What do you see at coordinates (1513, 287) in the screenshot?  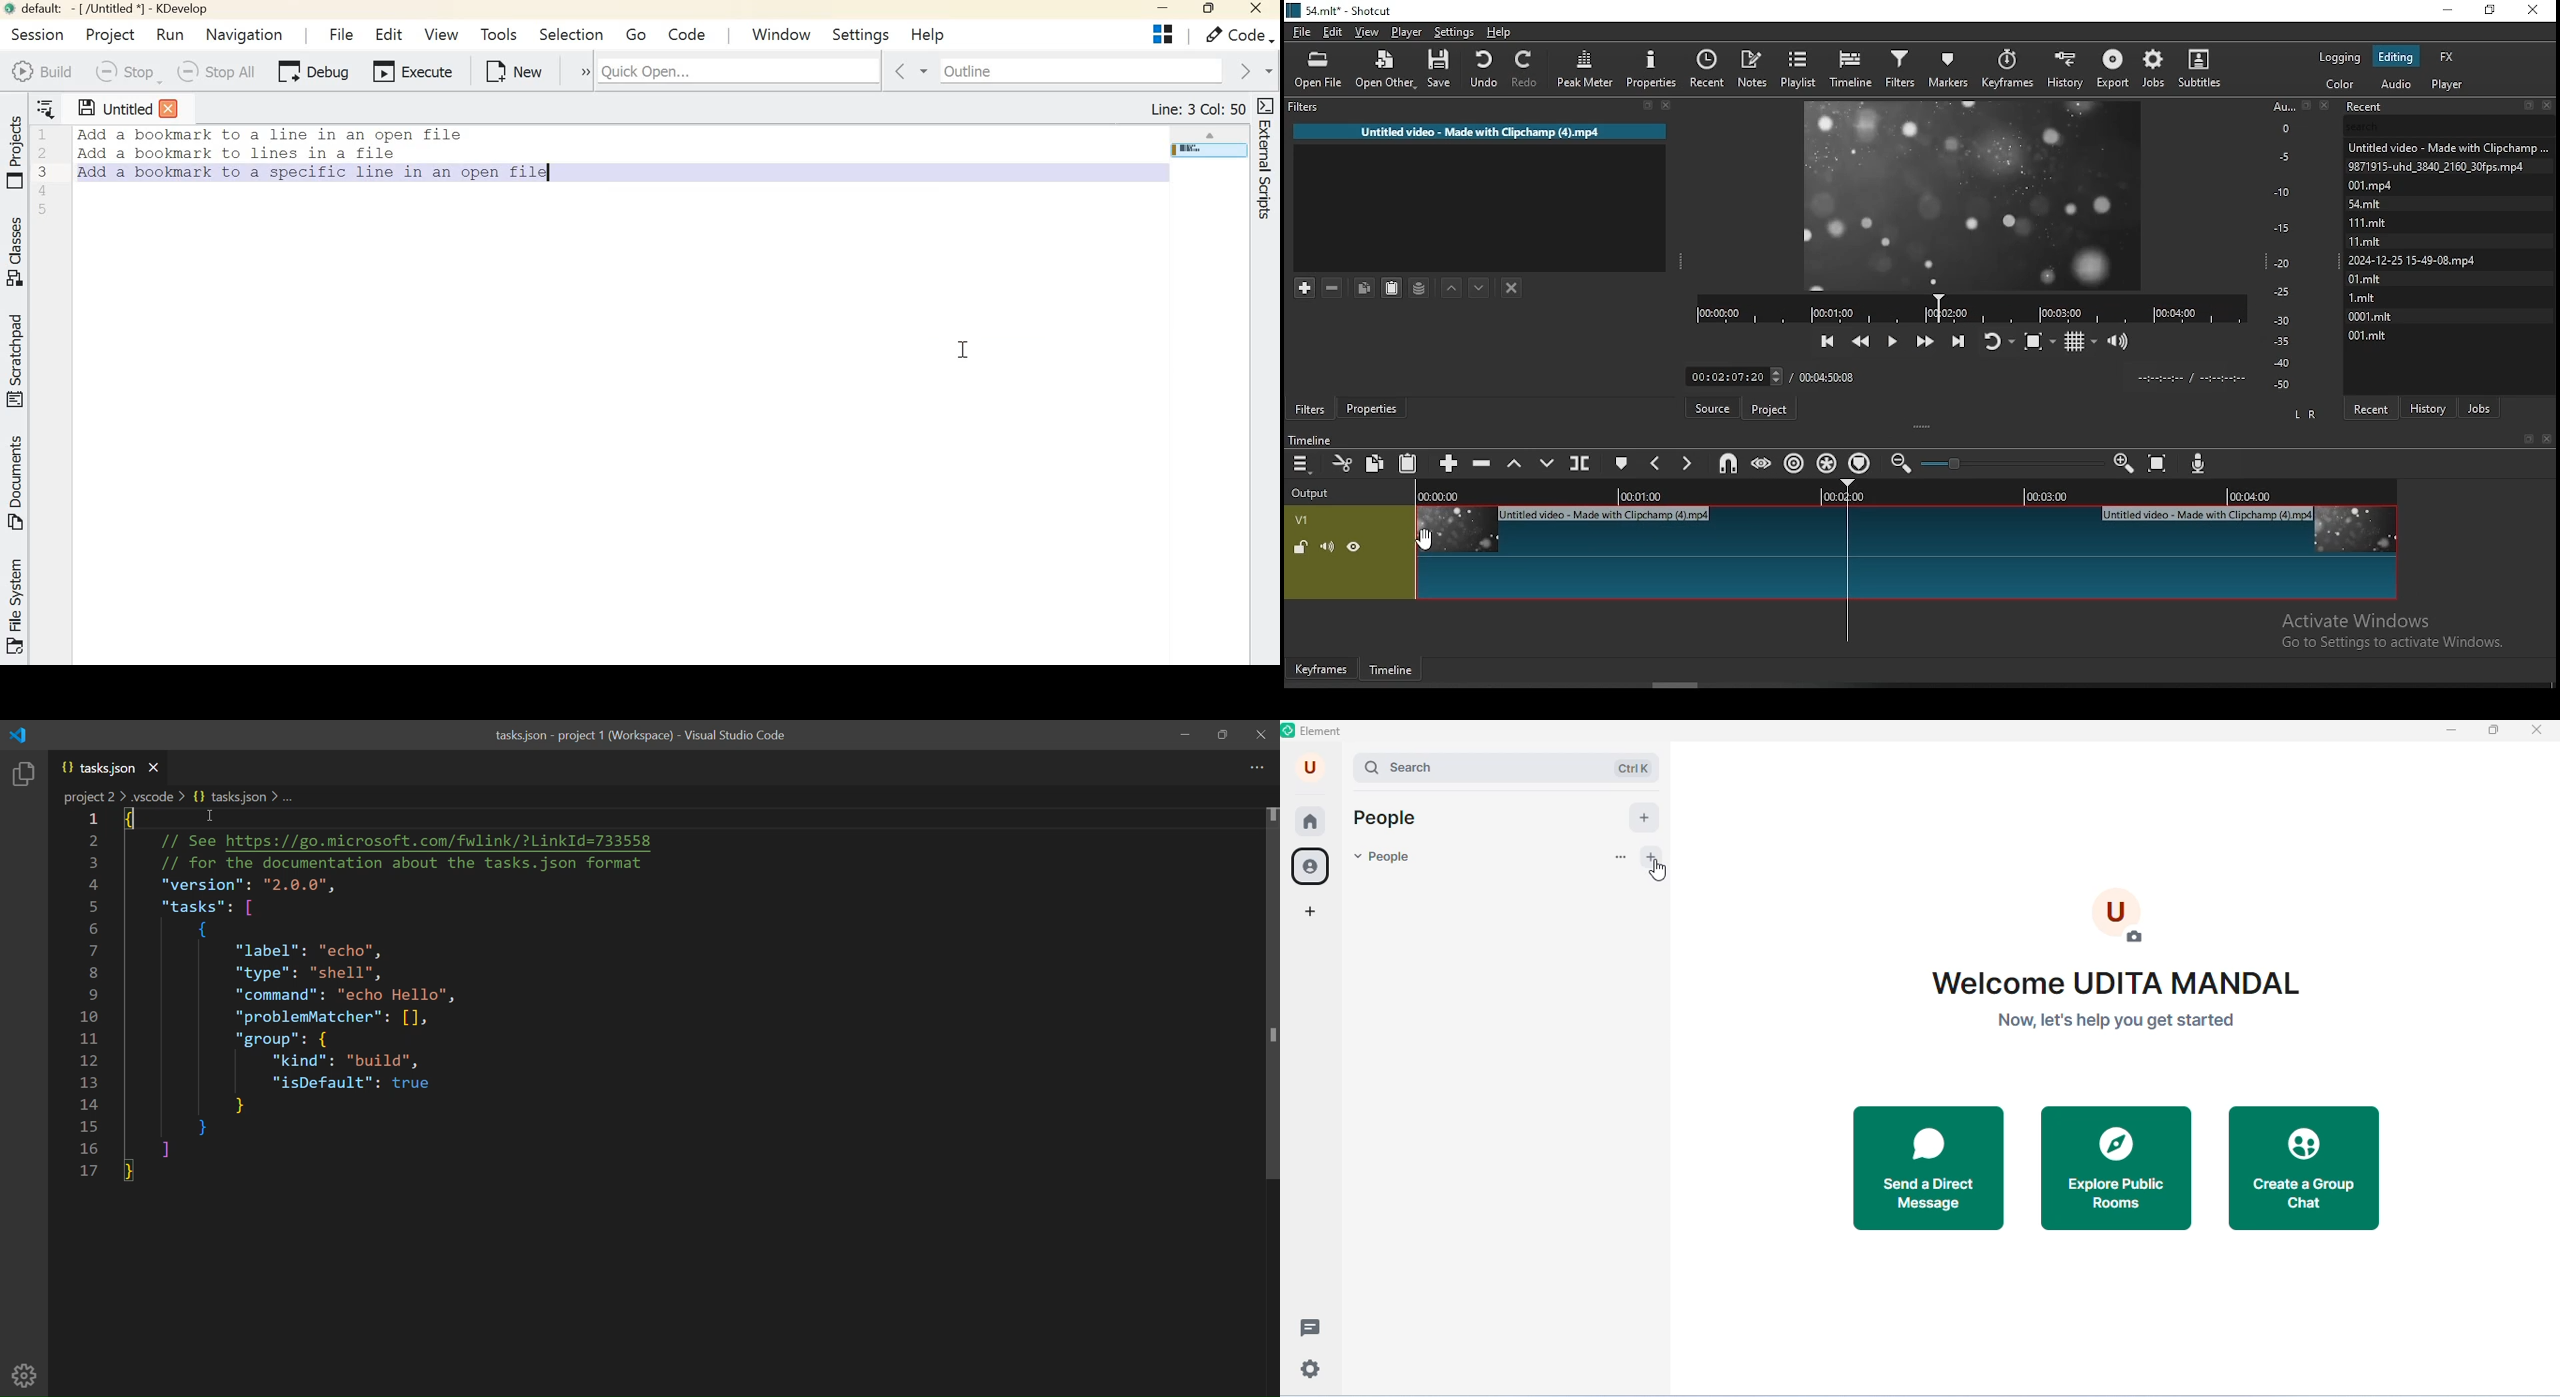 I see `deselect filter` at bounding box center [1513, 287].